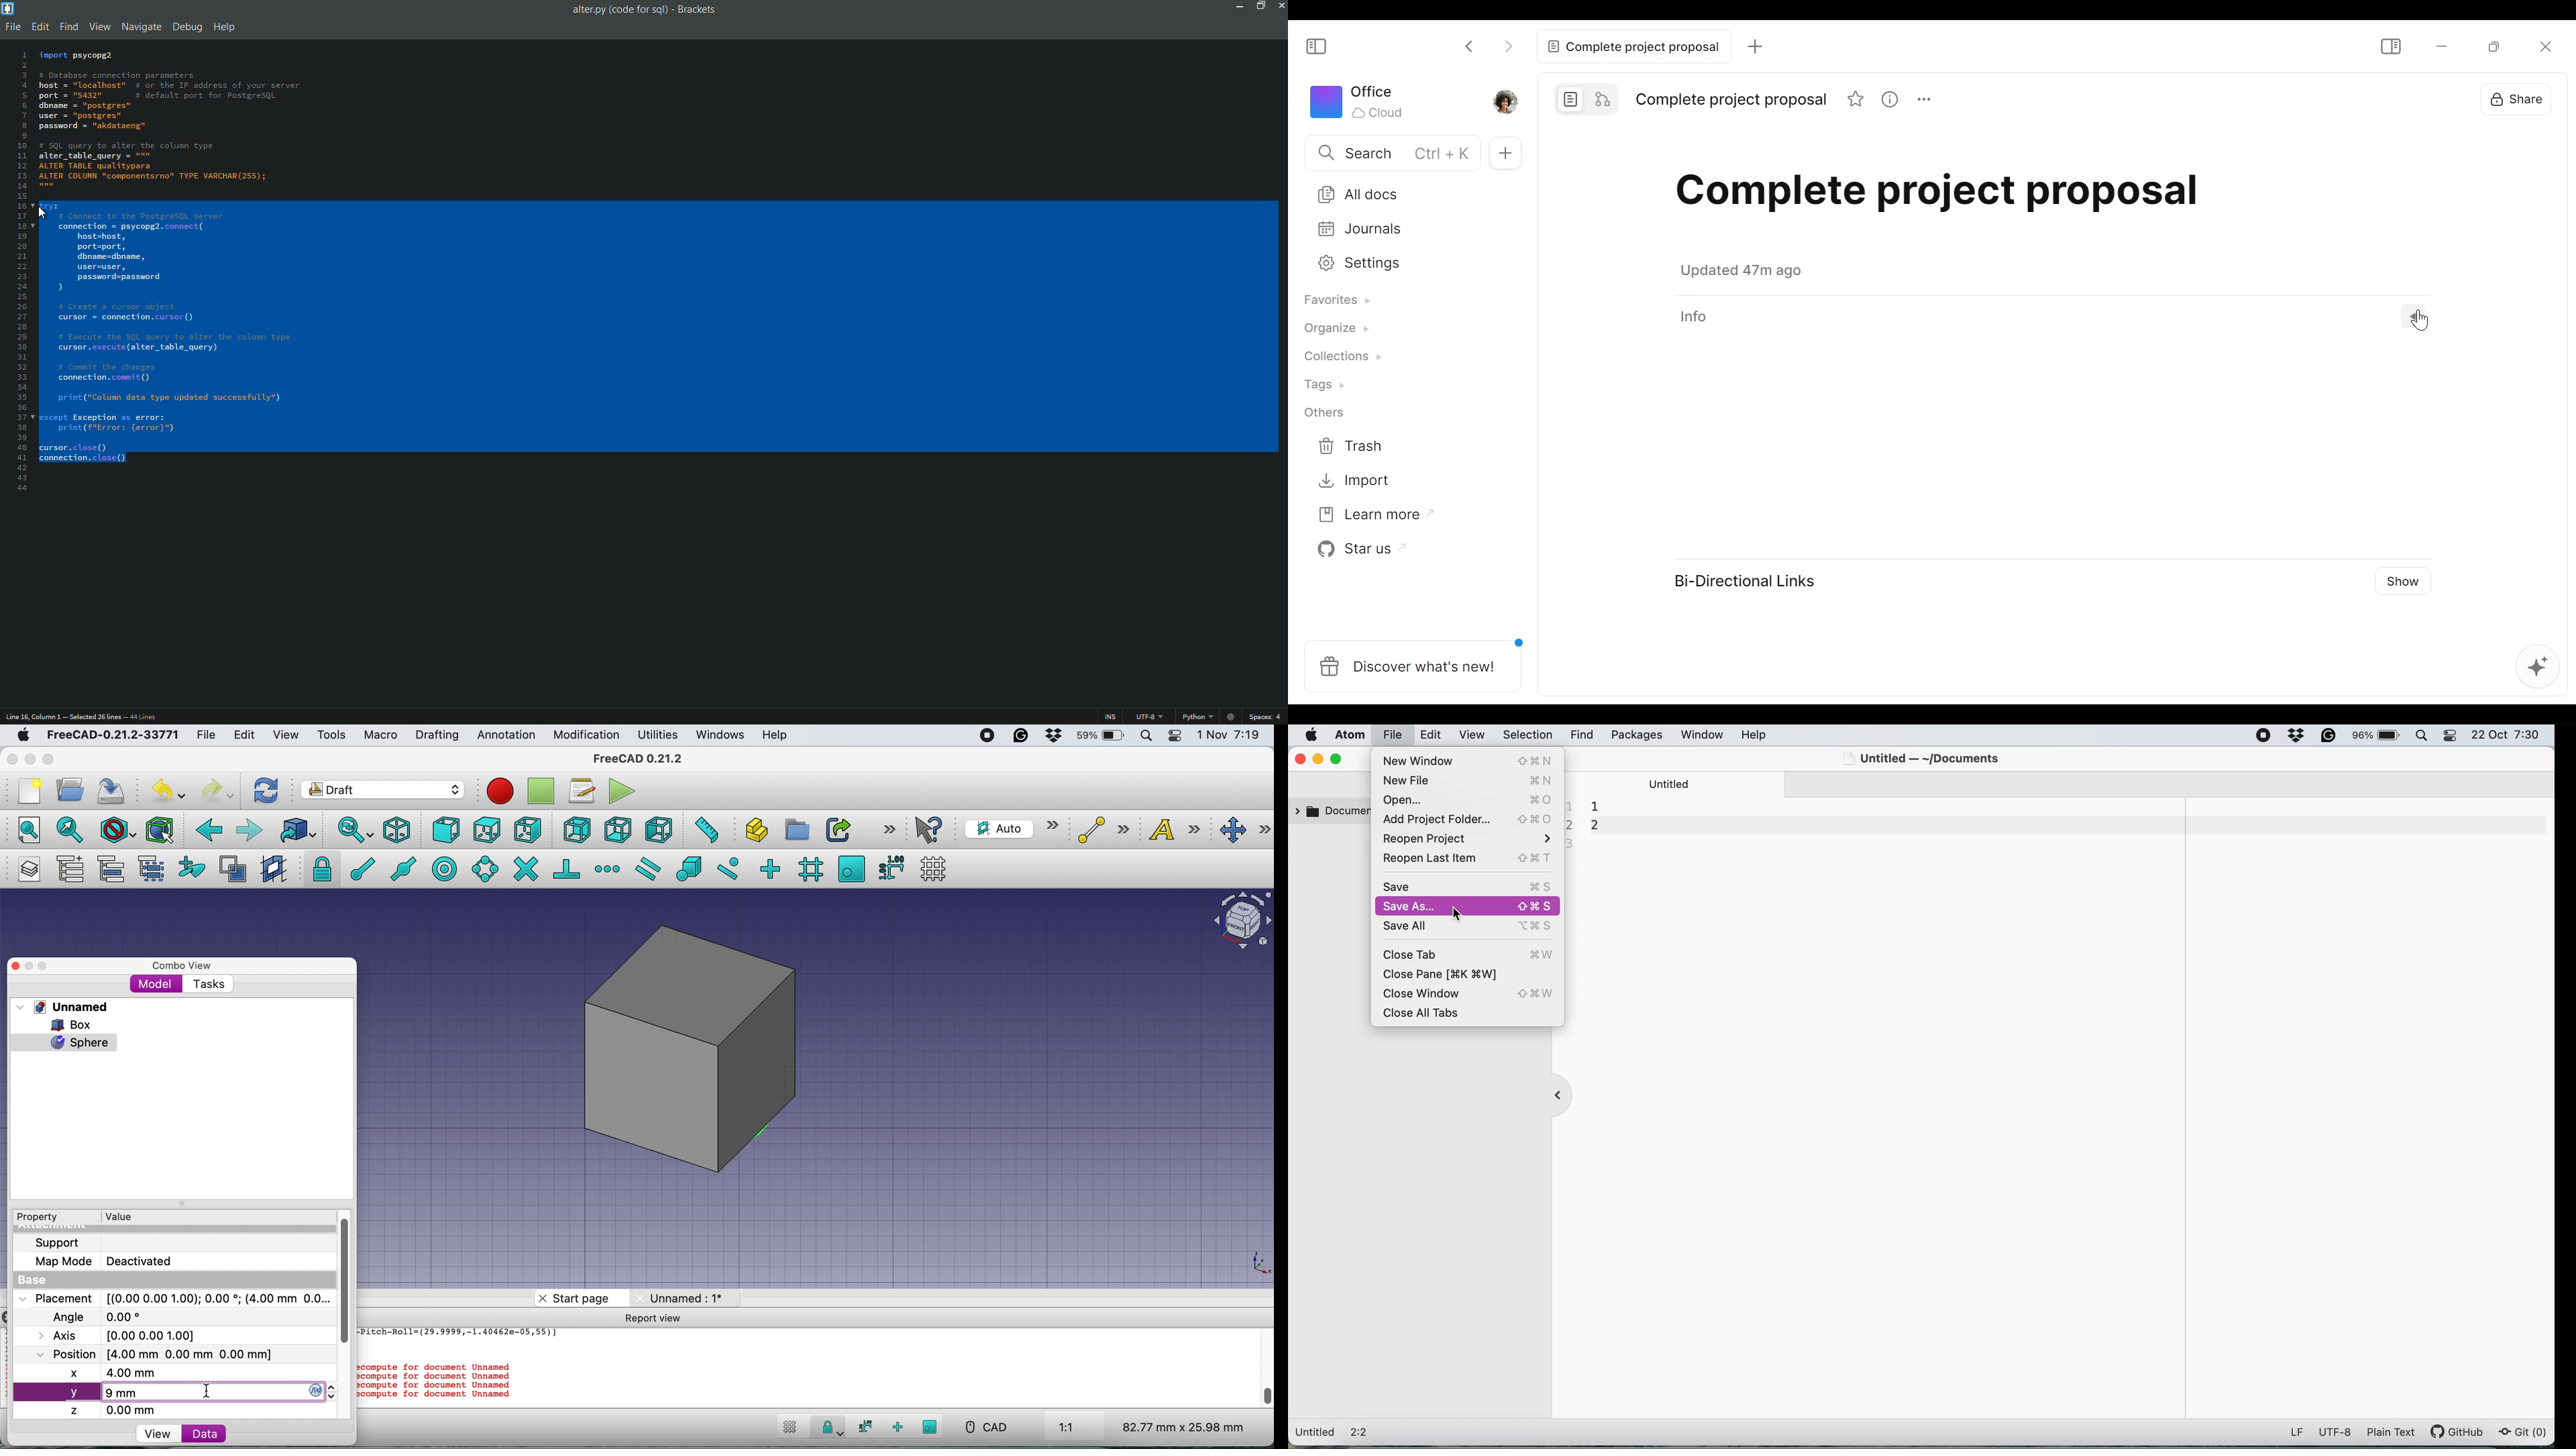 Image resolution: width=2576 pixels, height=1456 pixels. I want to click on add to construction group, so click(194, 868).